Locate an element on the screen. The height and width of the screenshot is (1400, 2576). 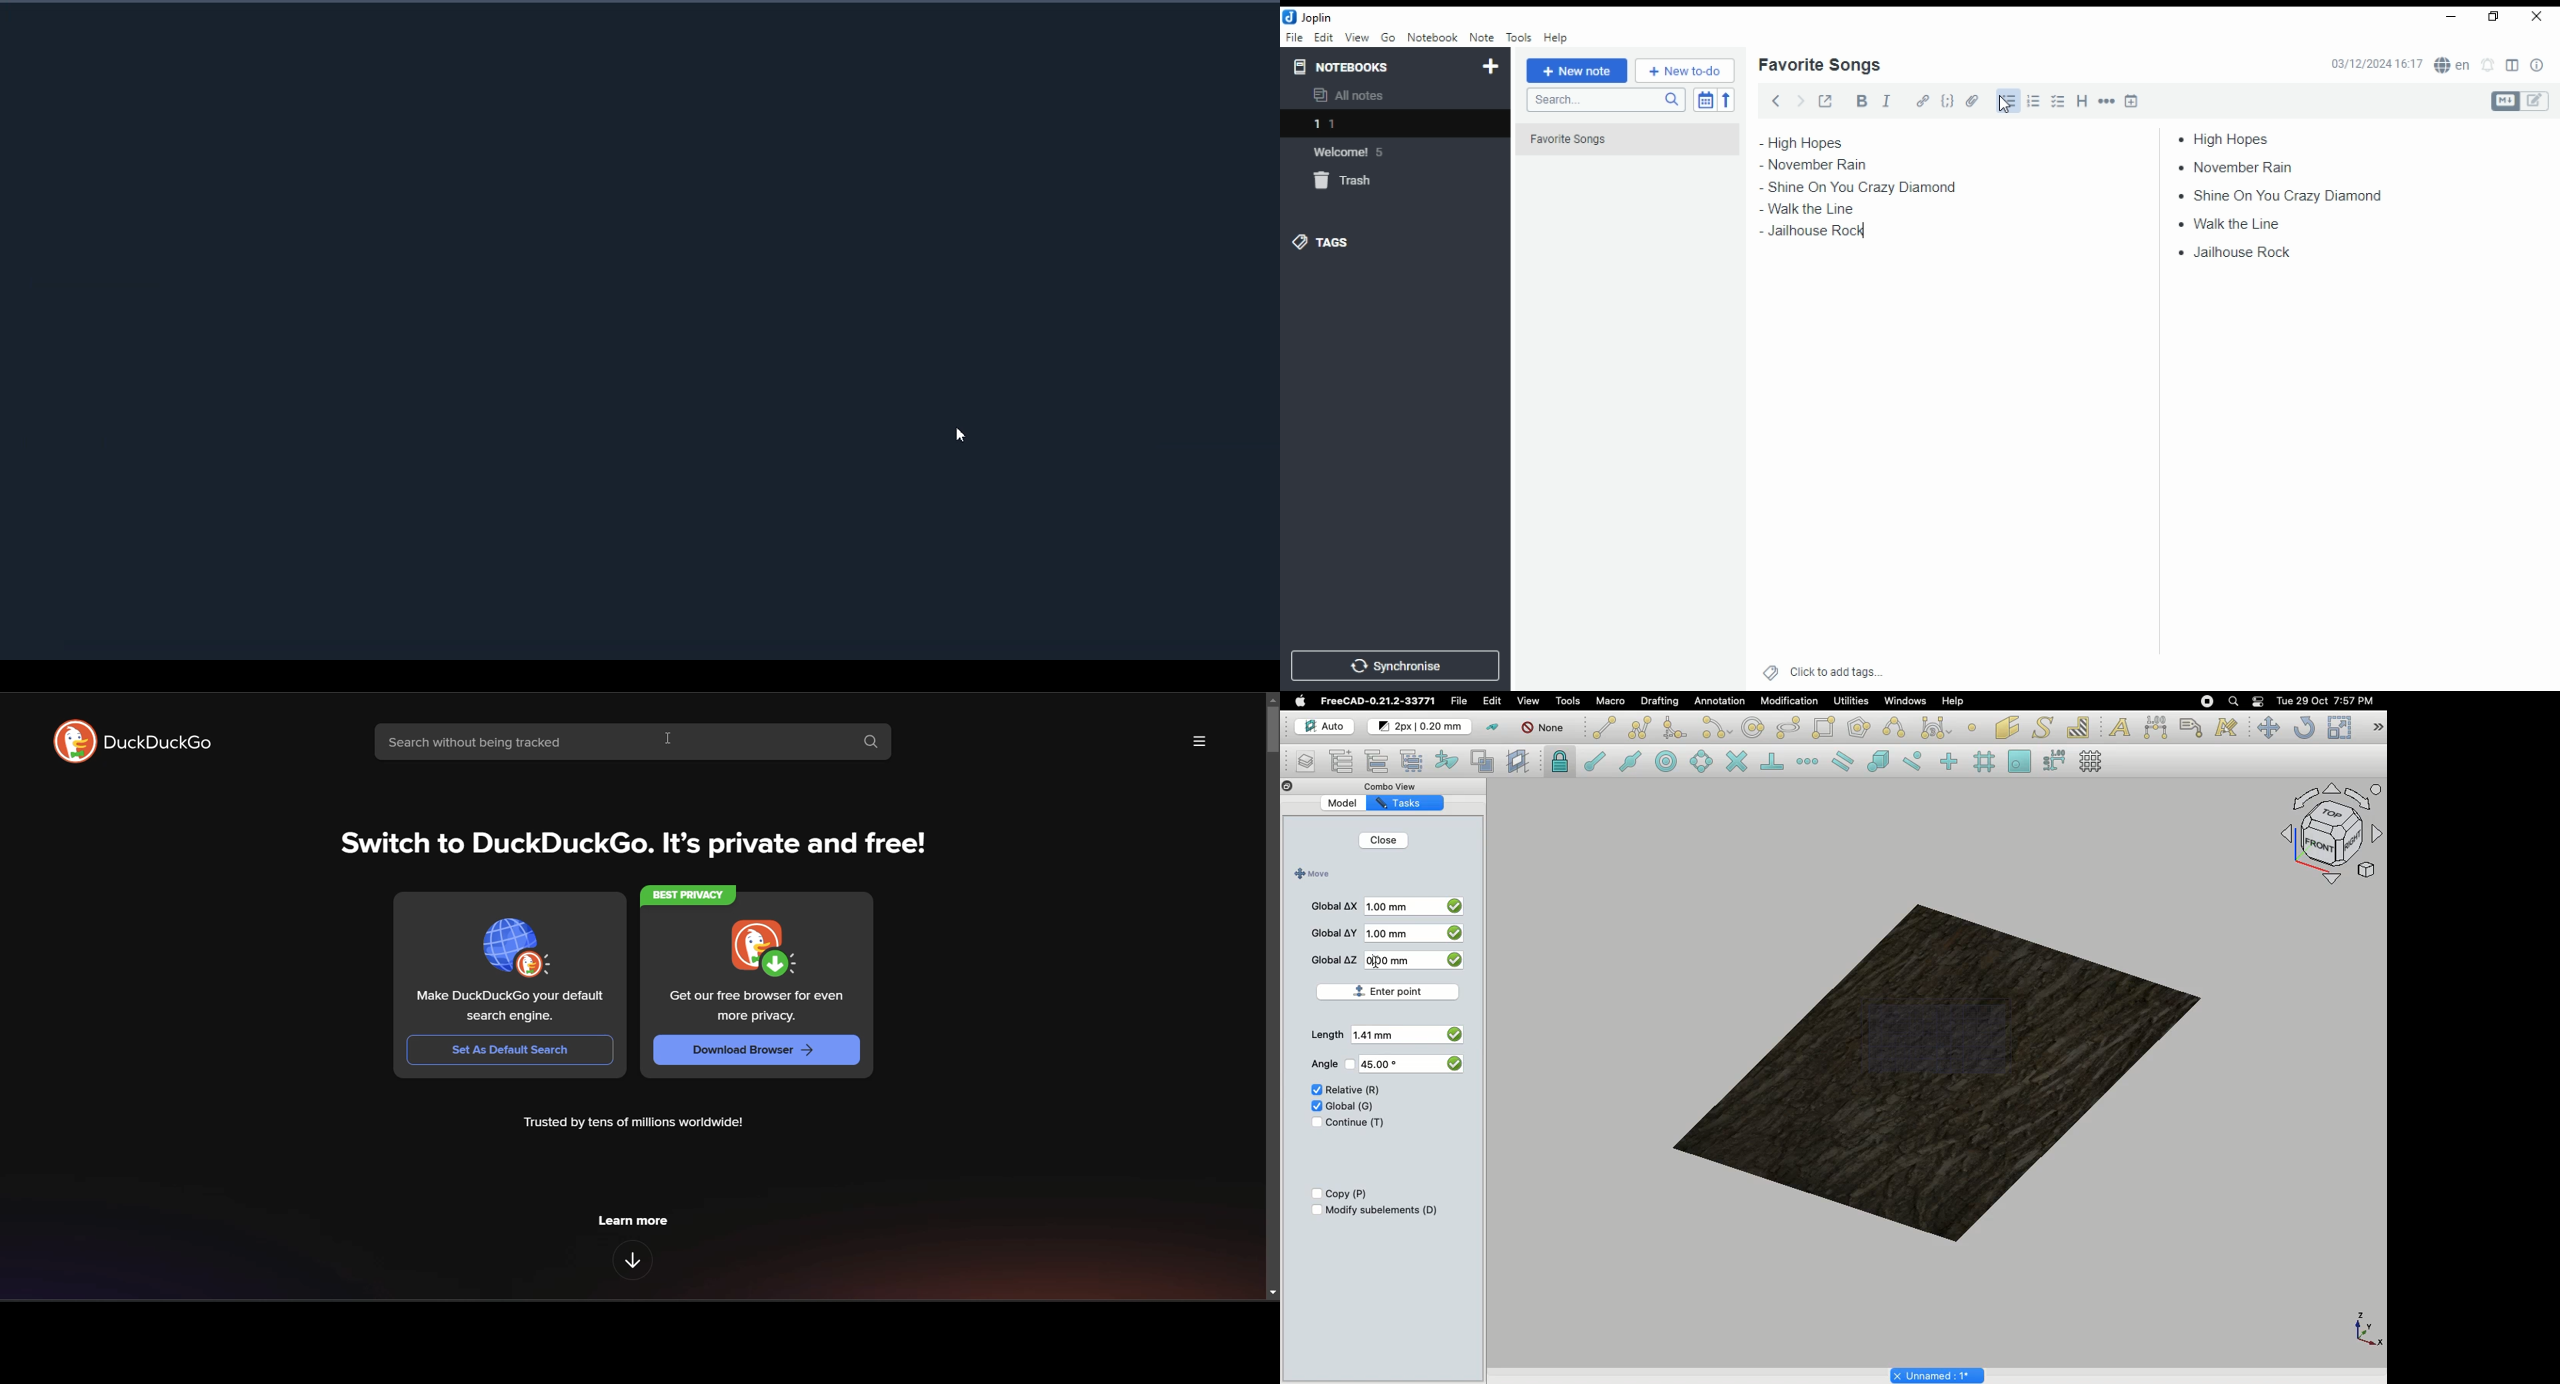
go is located at coordinates (1390, 40).